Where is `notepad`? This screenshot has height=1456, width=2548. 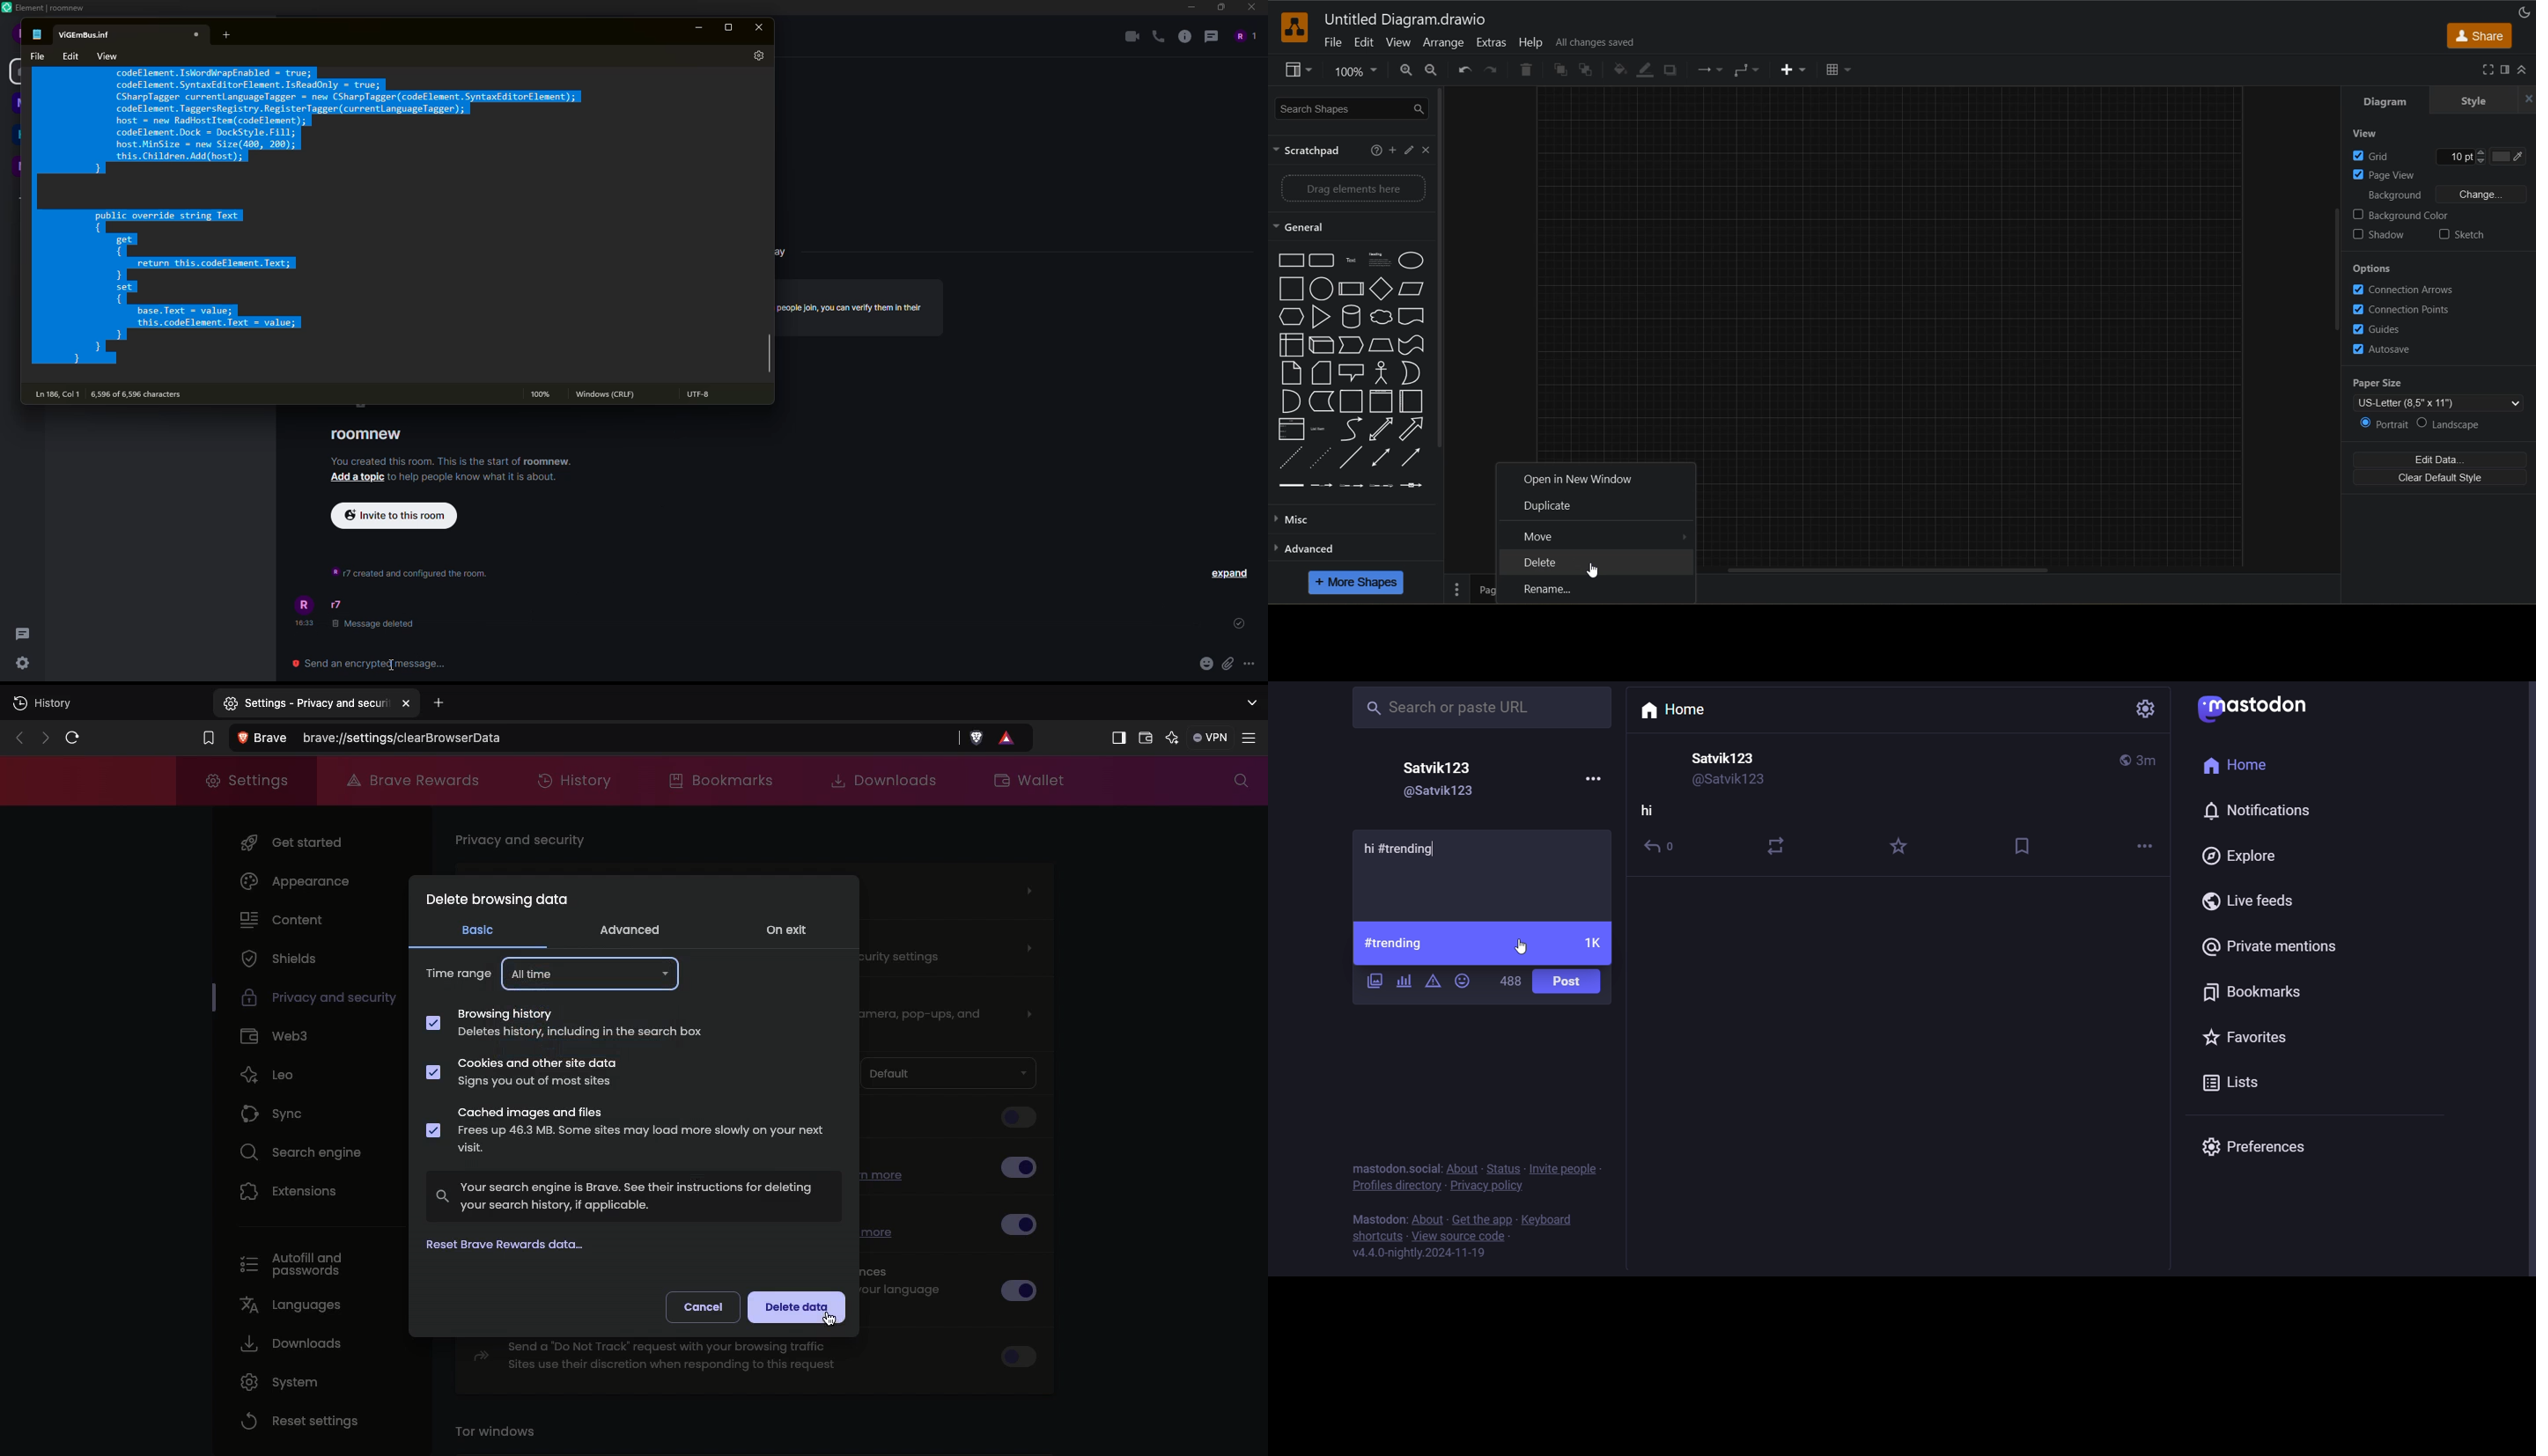 notepad is located at coordinates (38, 33).